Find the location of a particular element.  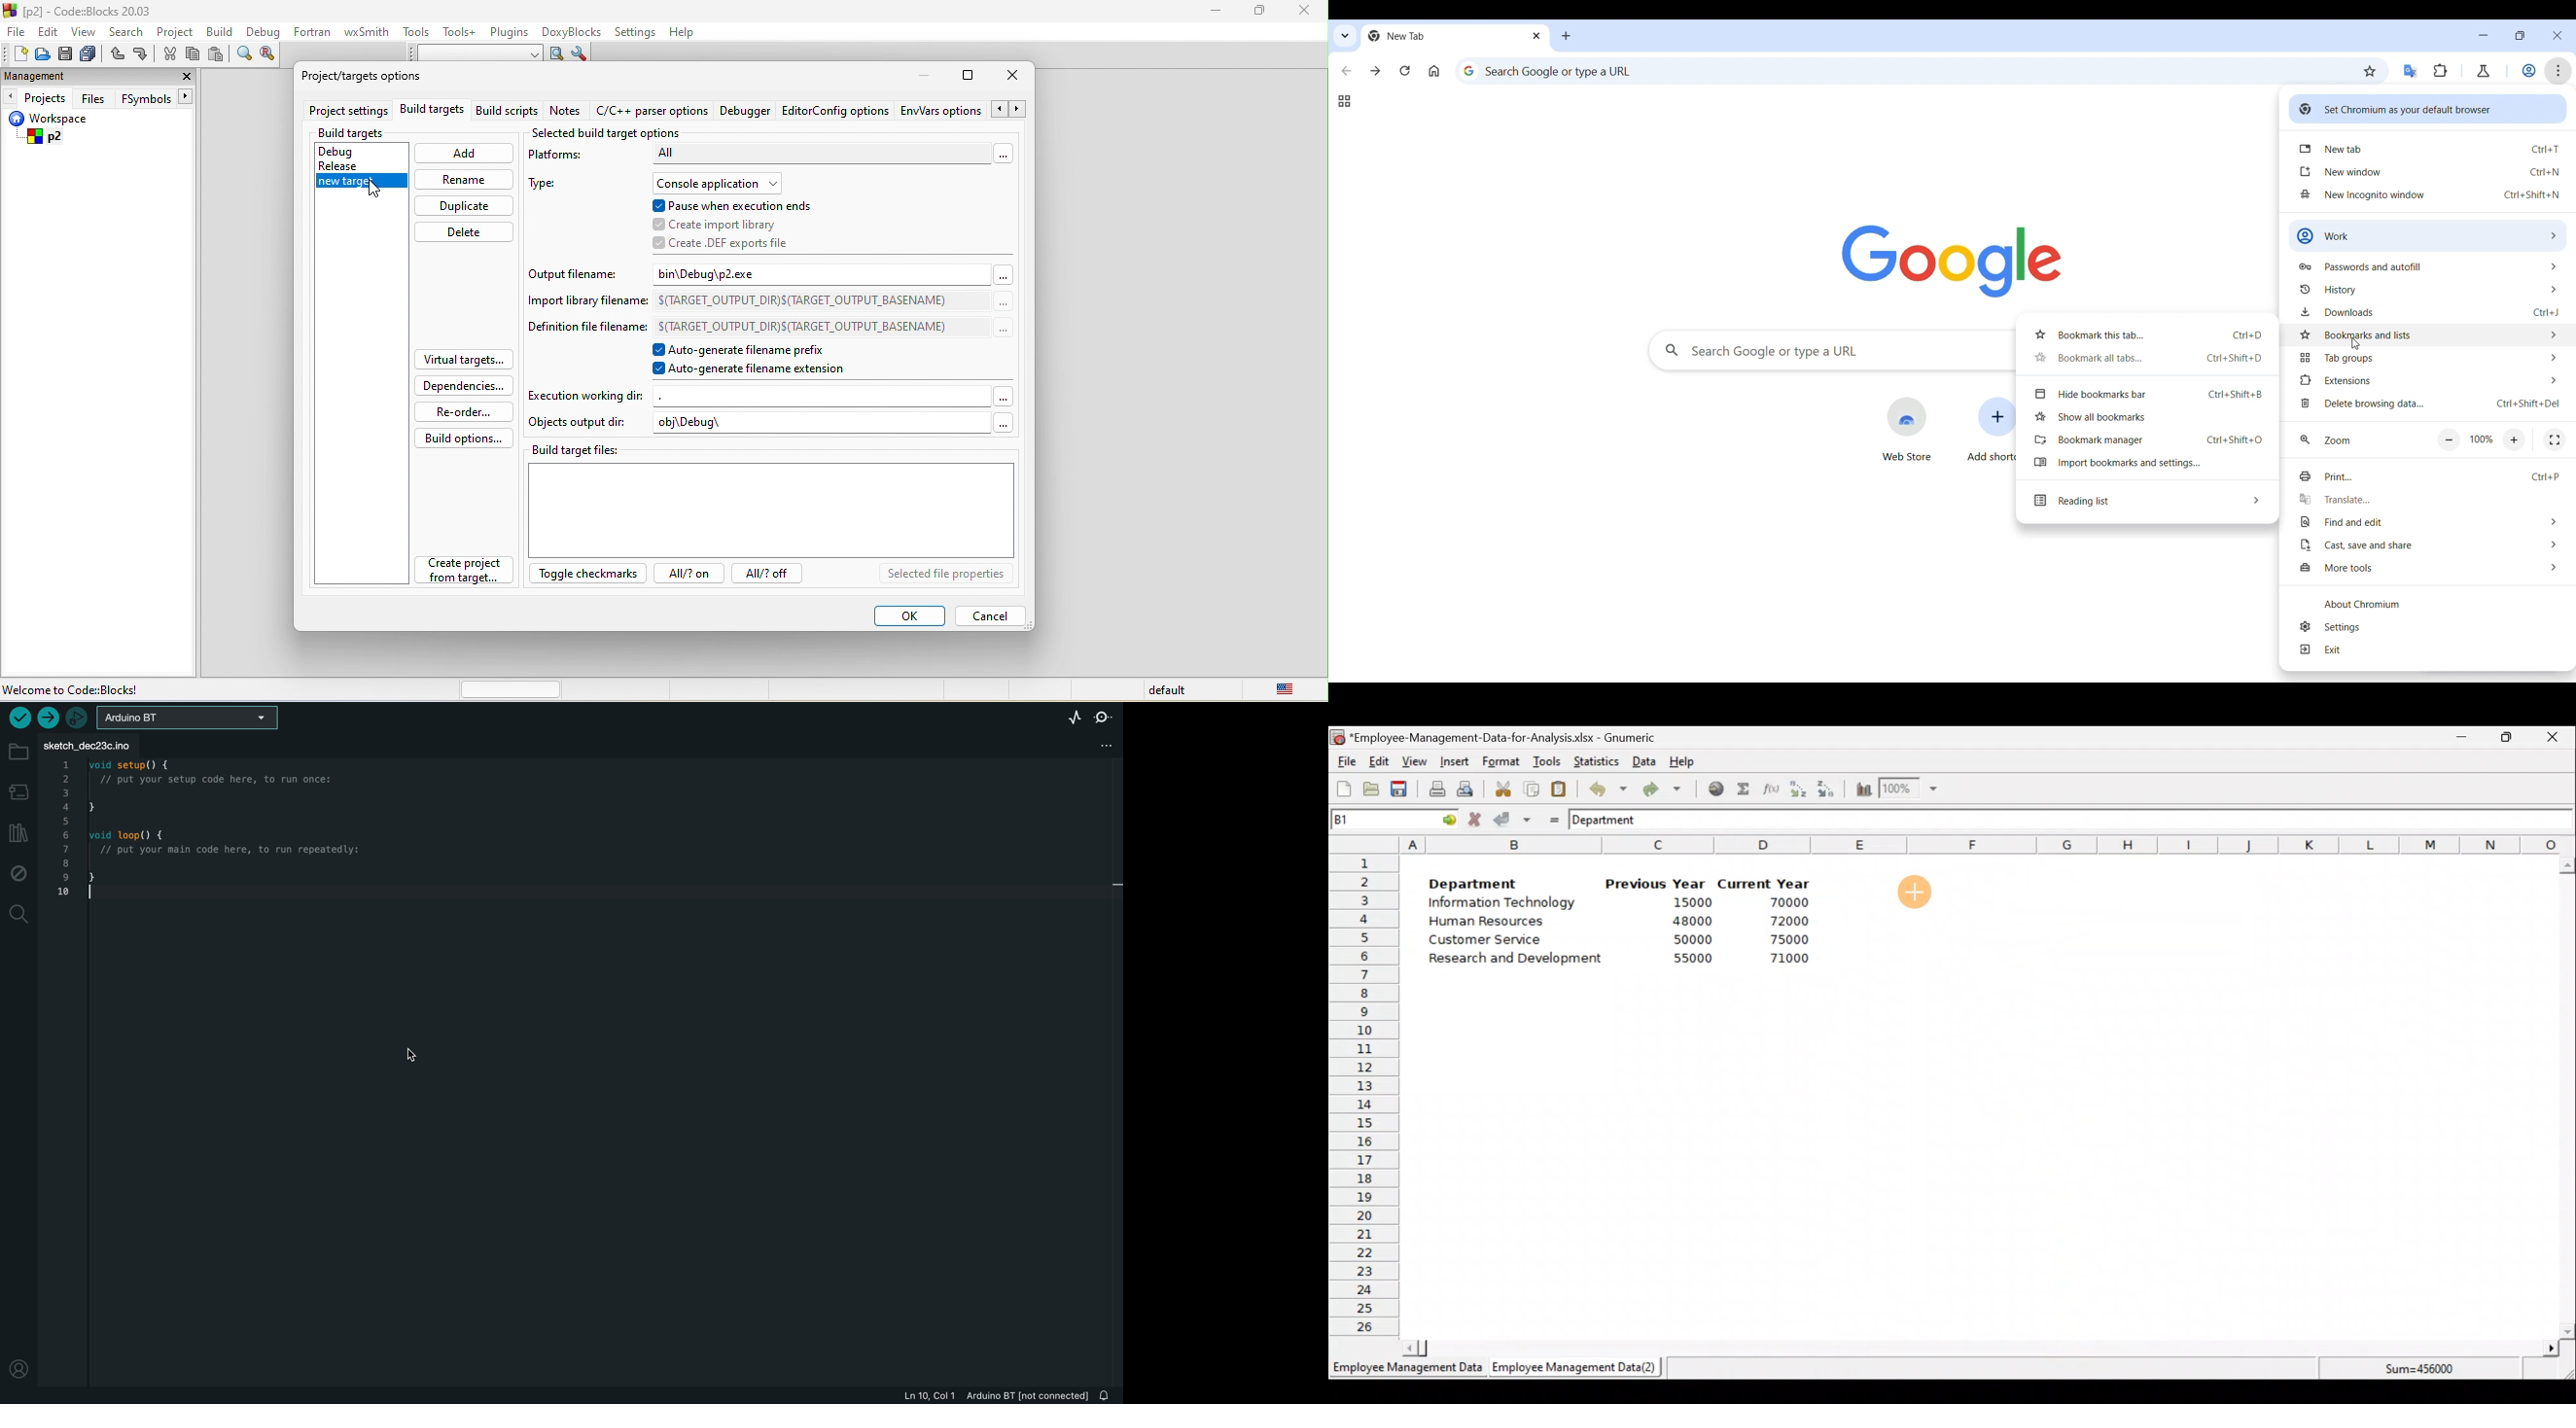

Human Resources is located at coordinates (1493, 922).